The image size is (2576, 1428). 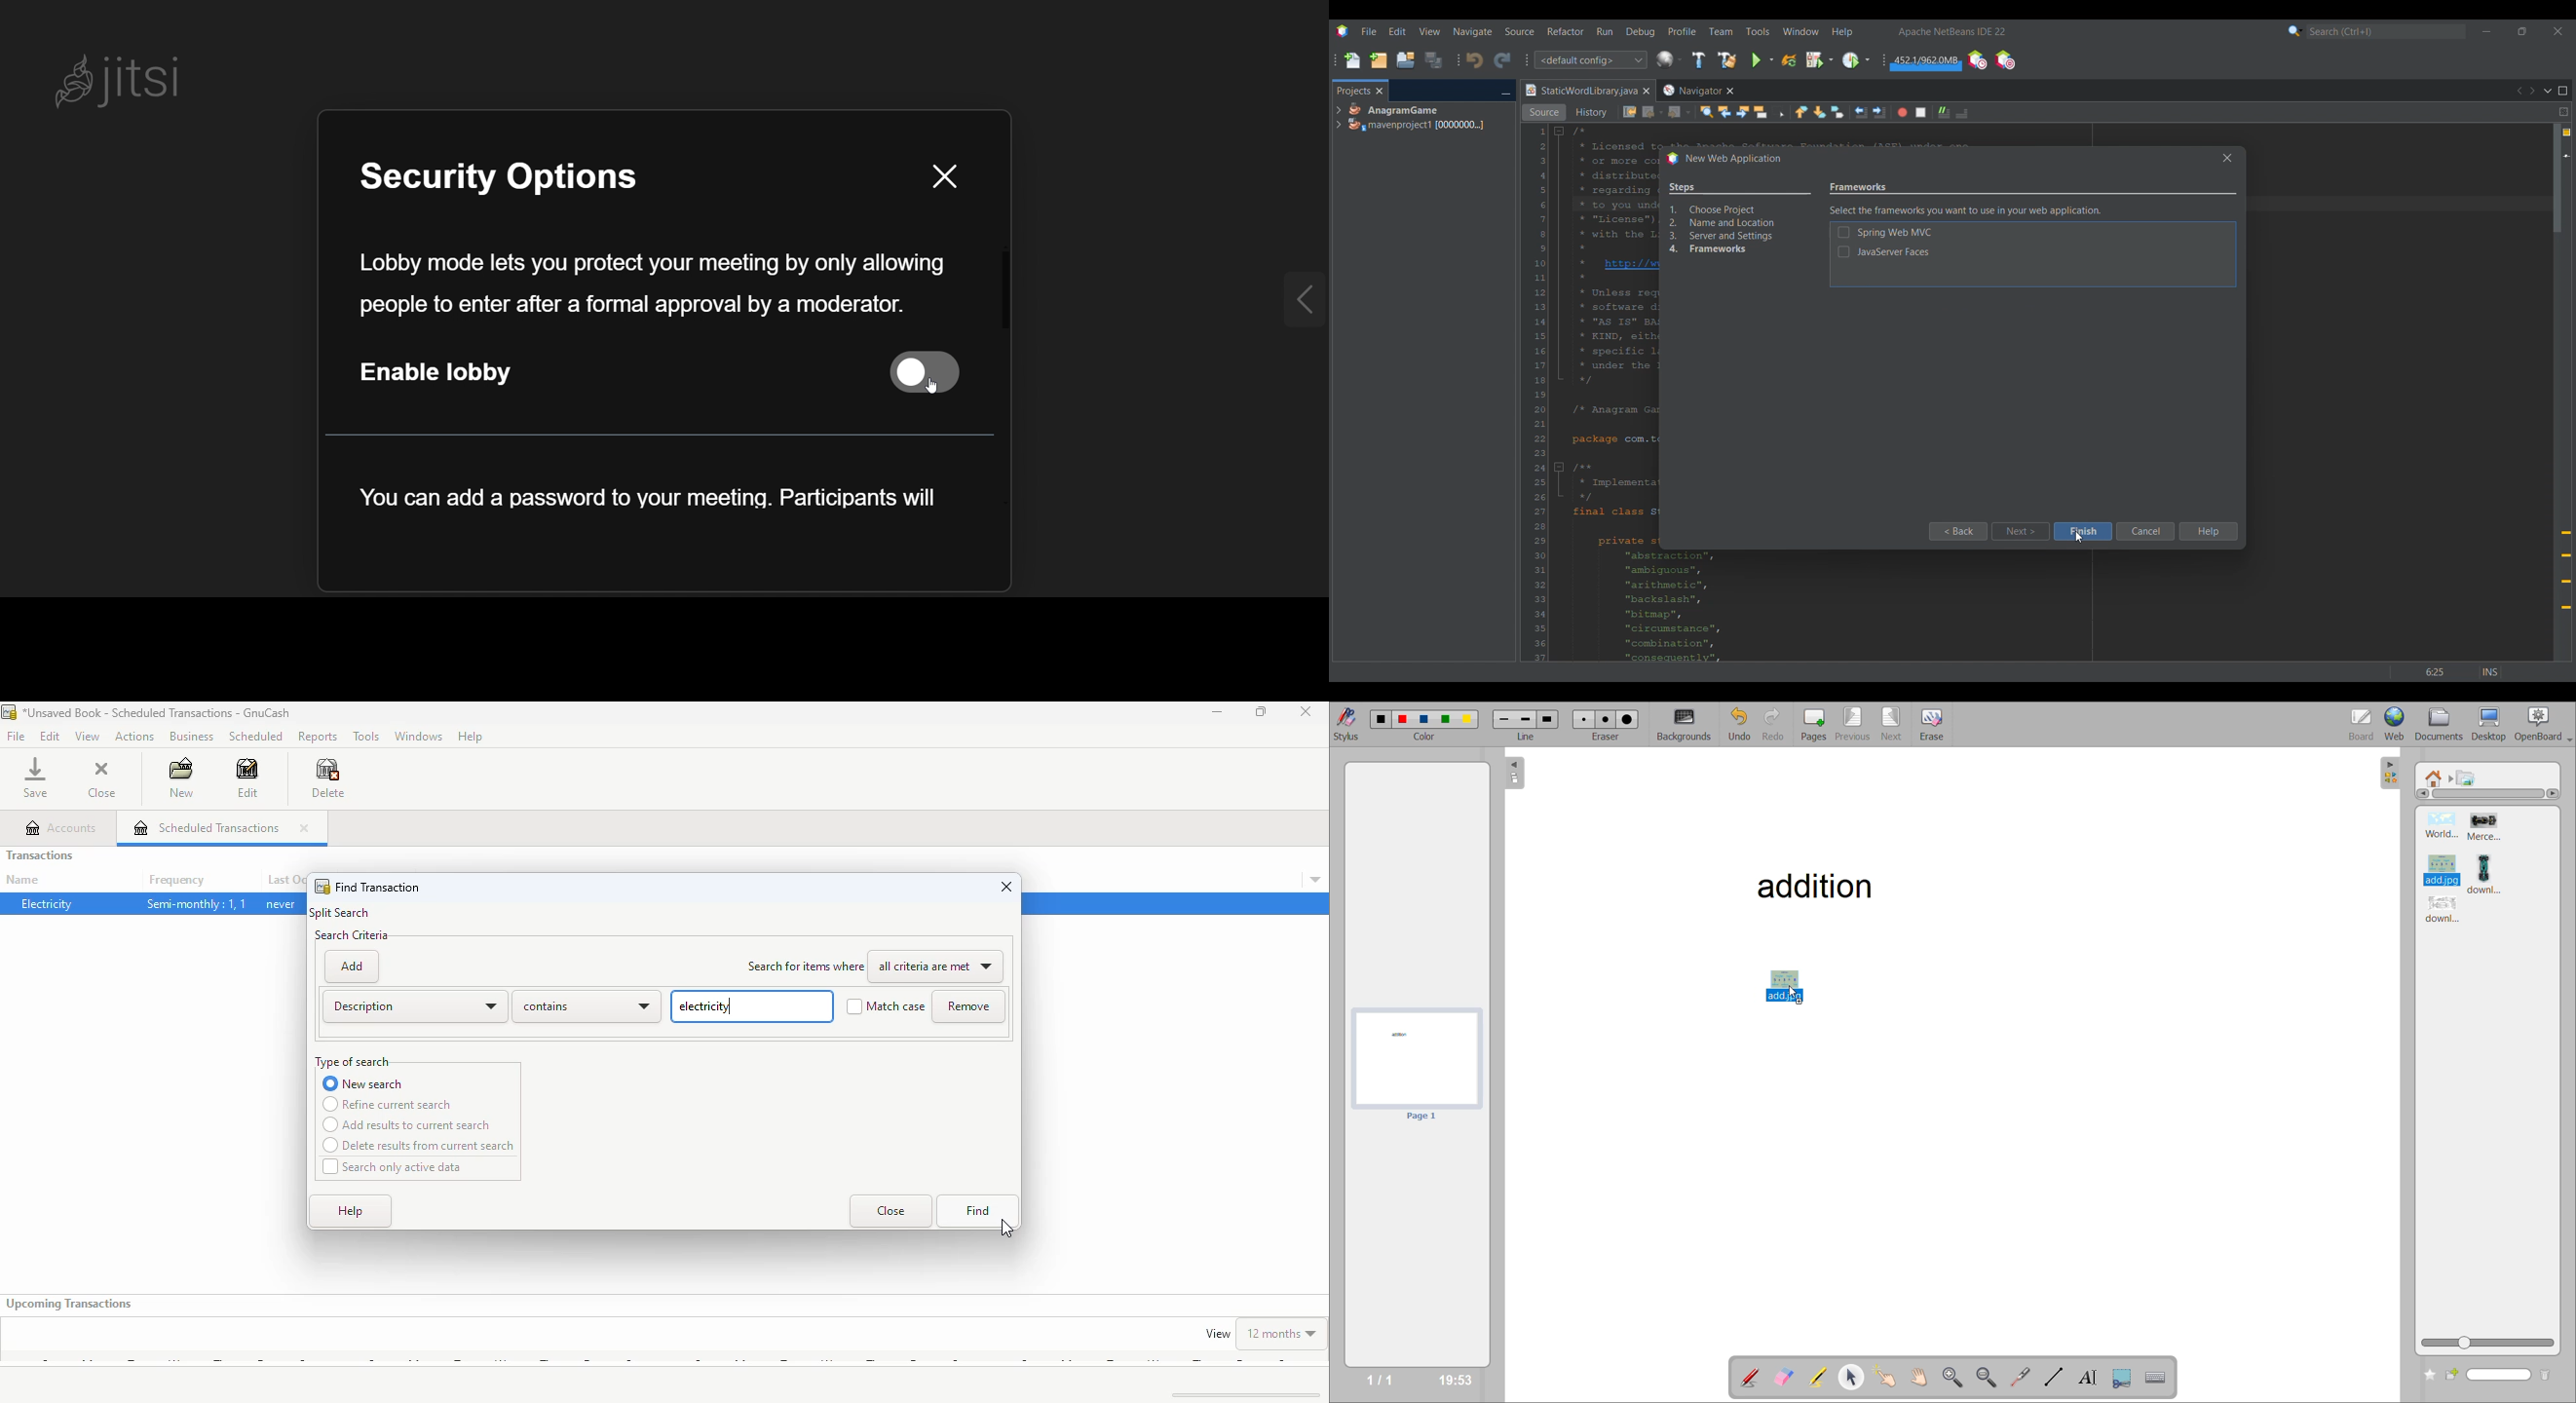 What do you see at coordinates (378, 888) in the screenshot?
I see `find transaction` at bounding box center [378, 888].